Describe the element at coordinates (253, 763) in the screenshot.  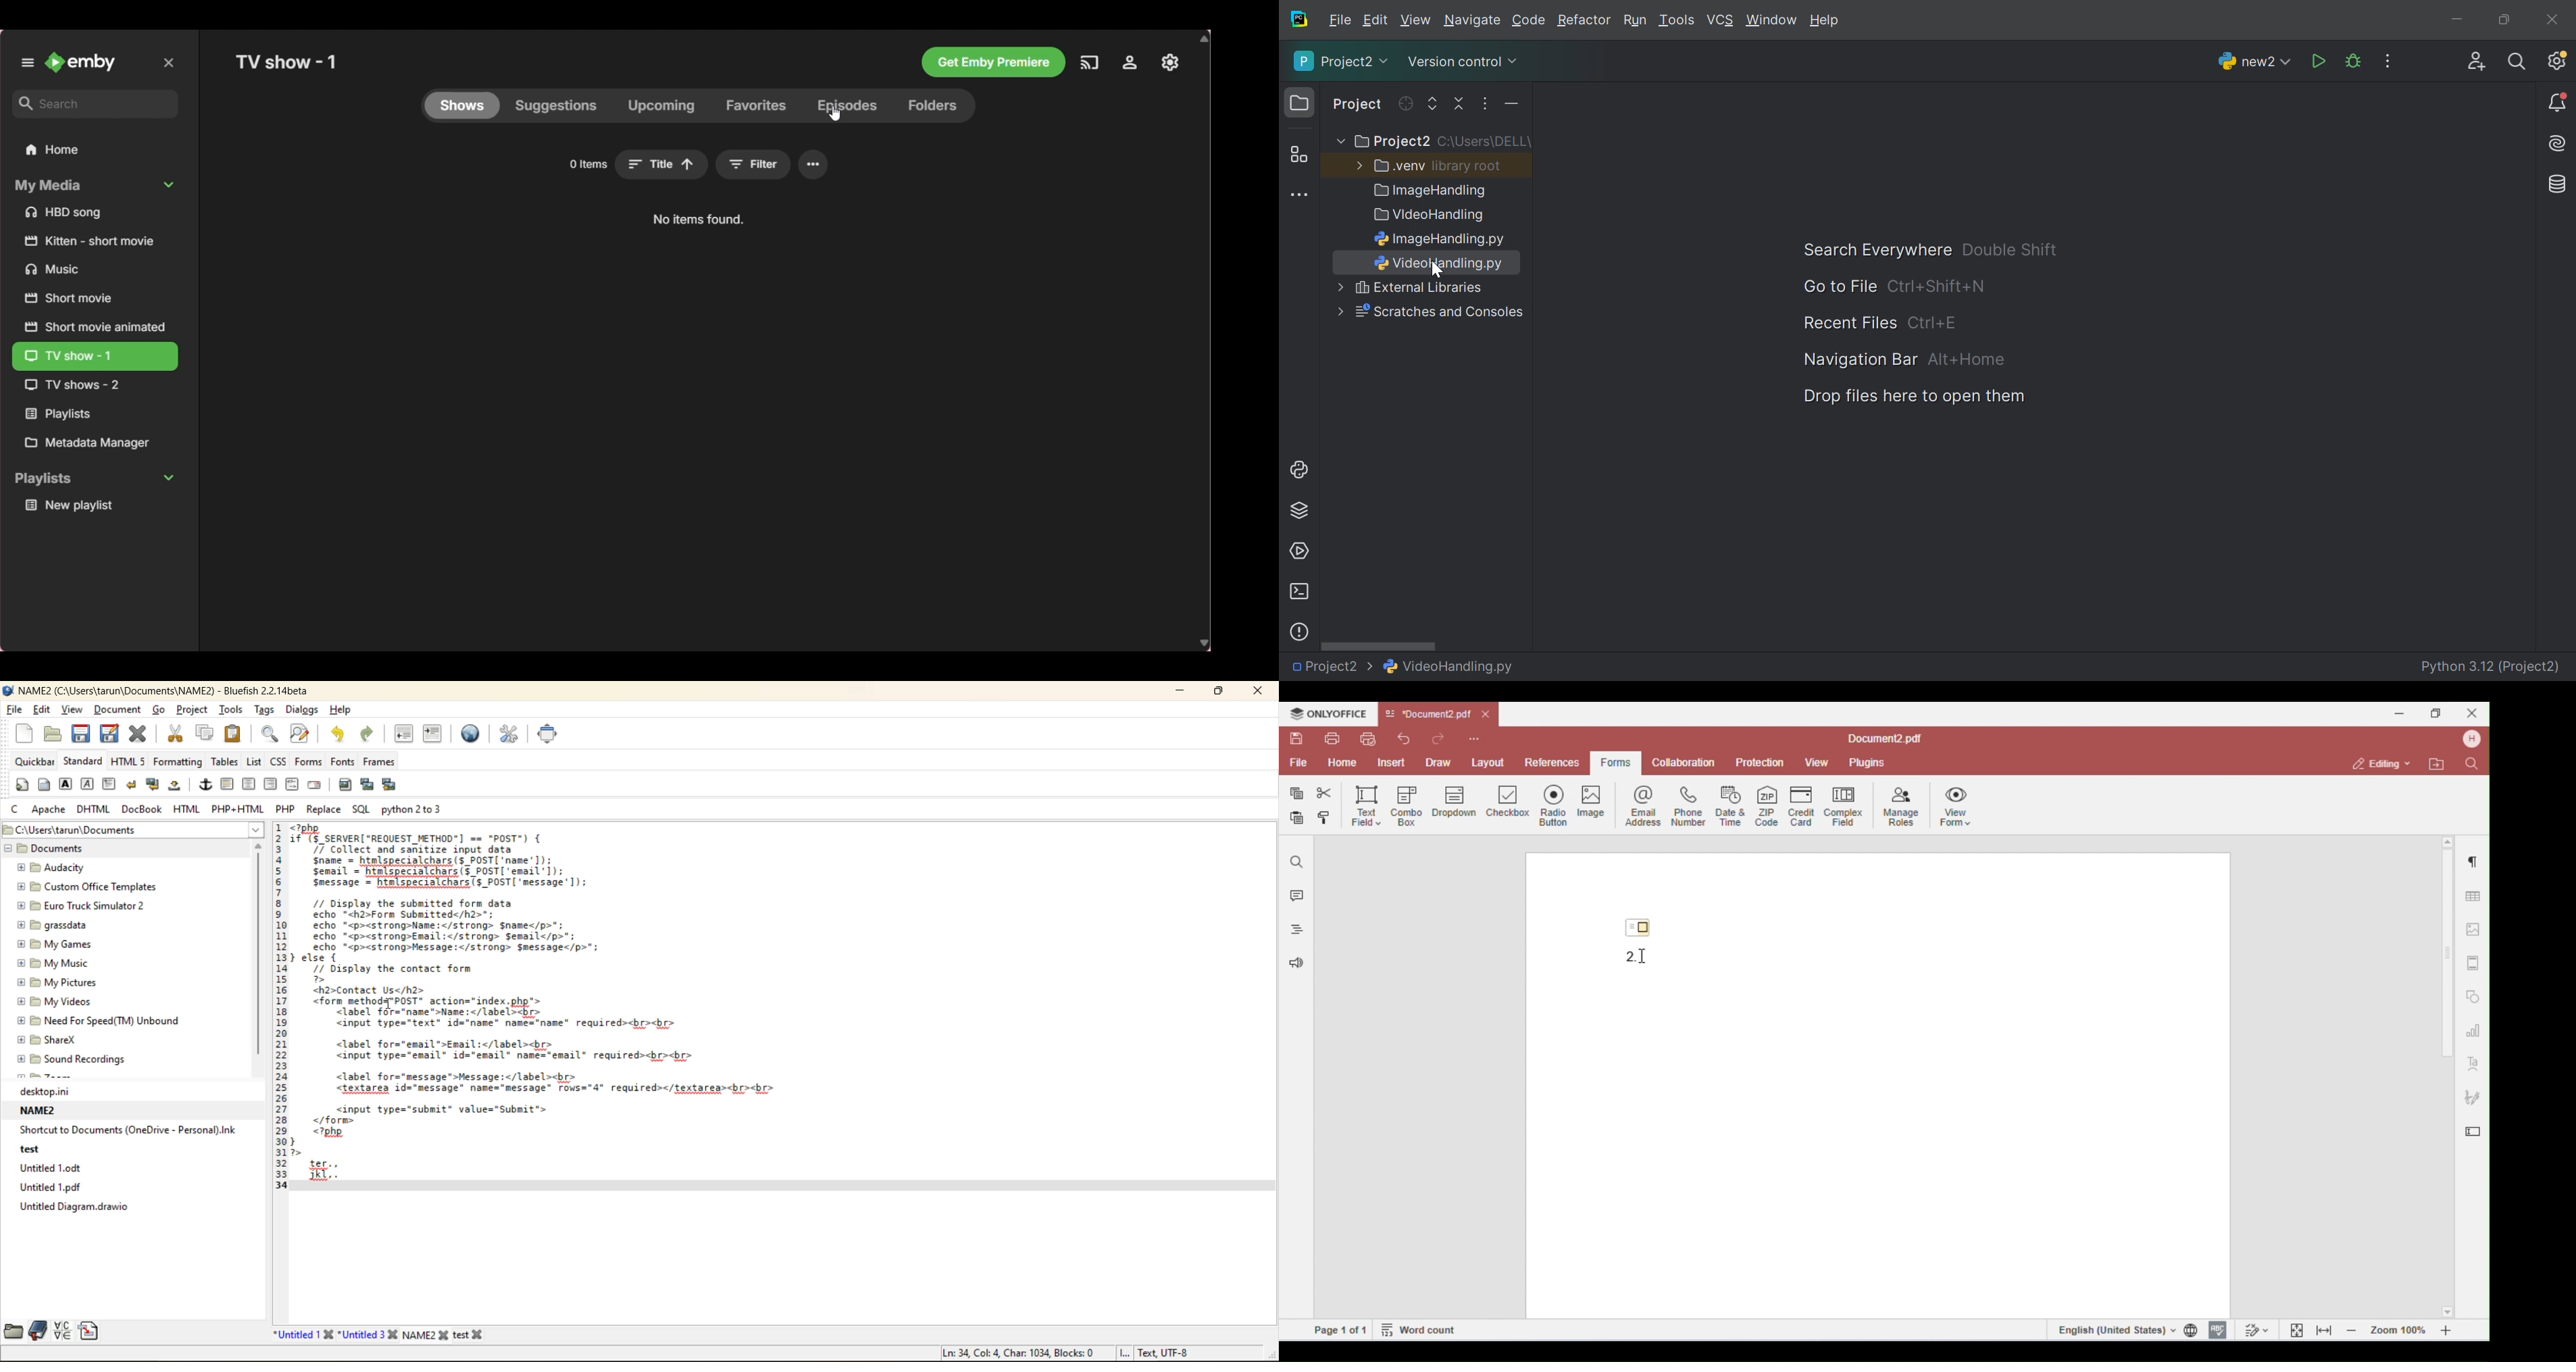
I see `list` at that location.